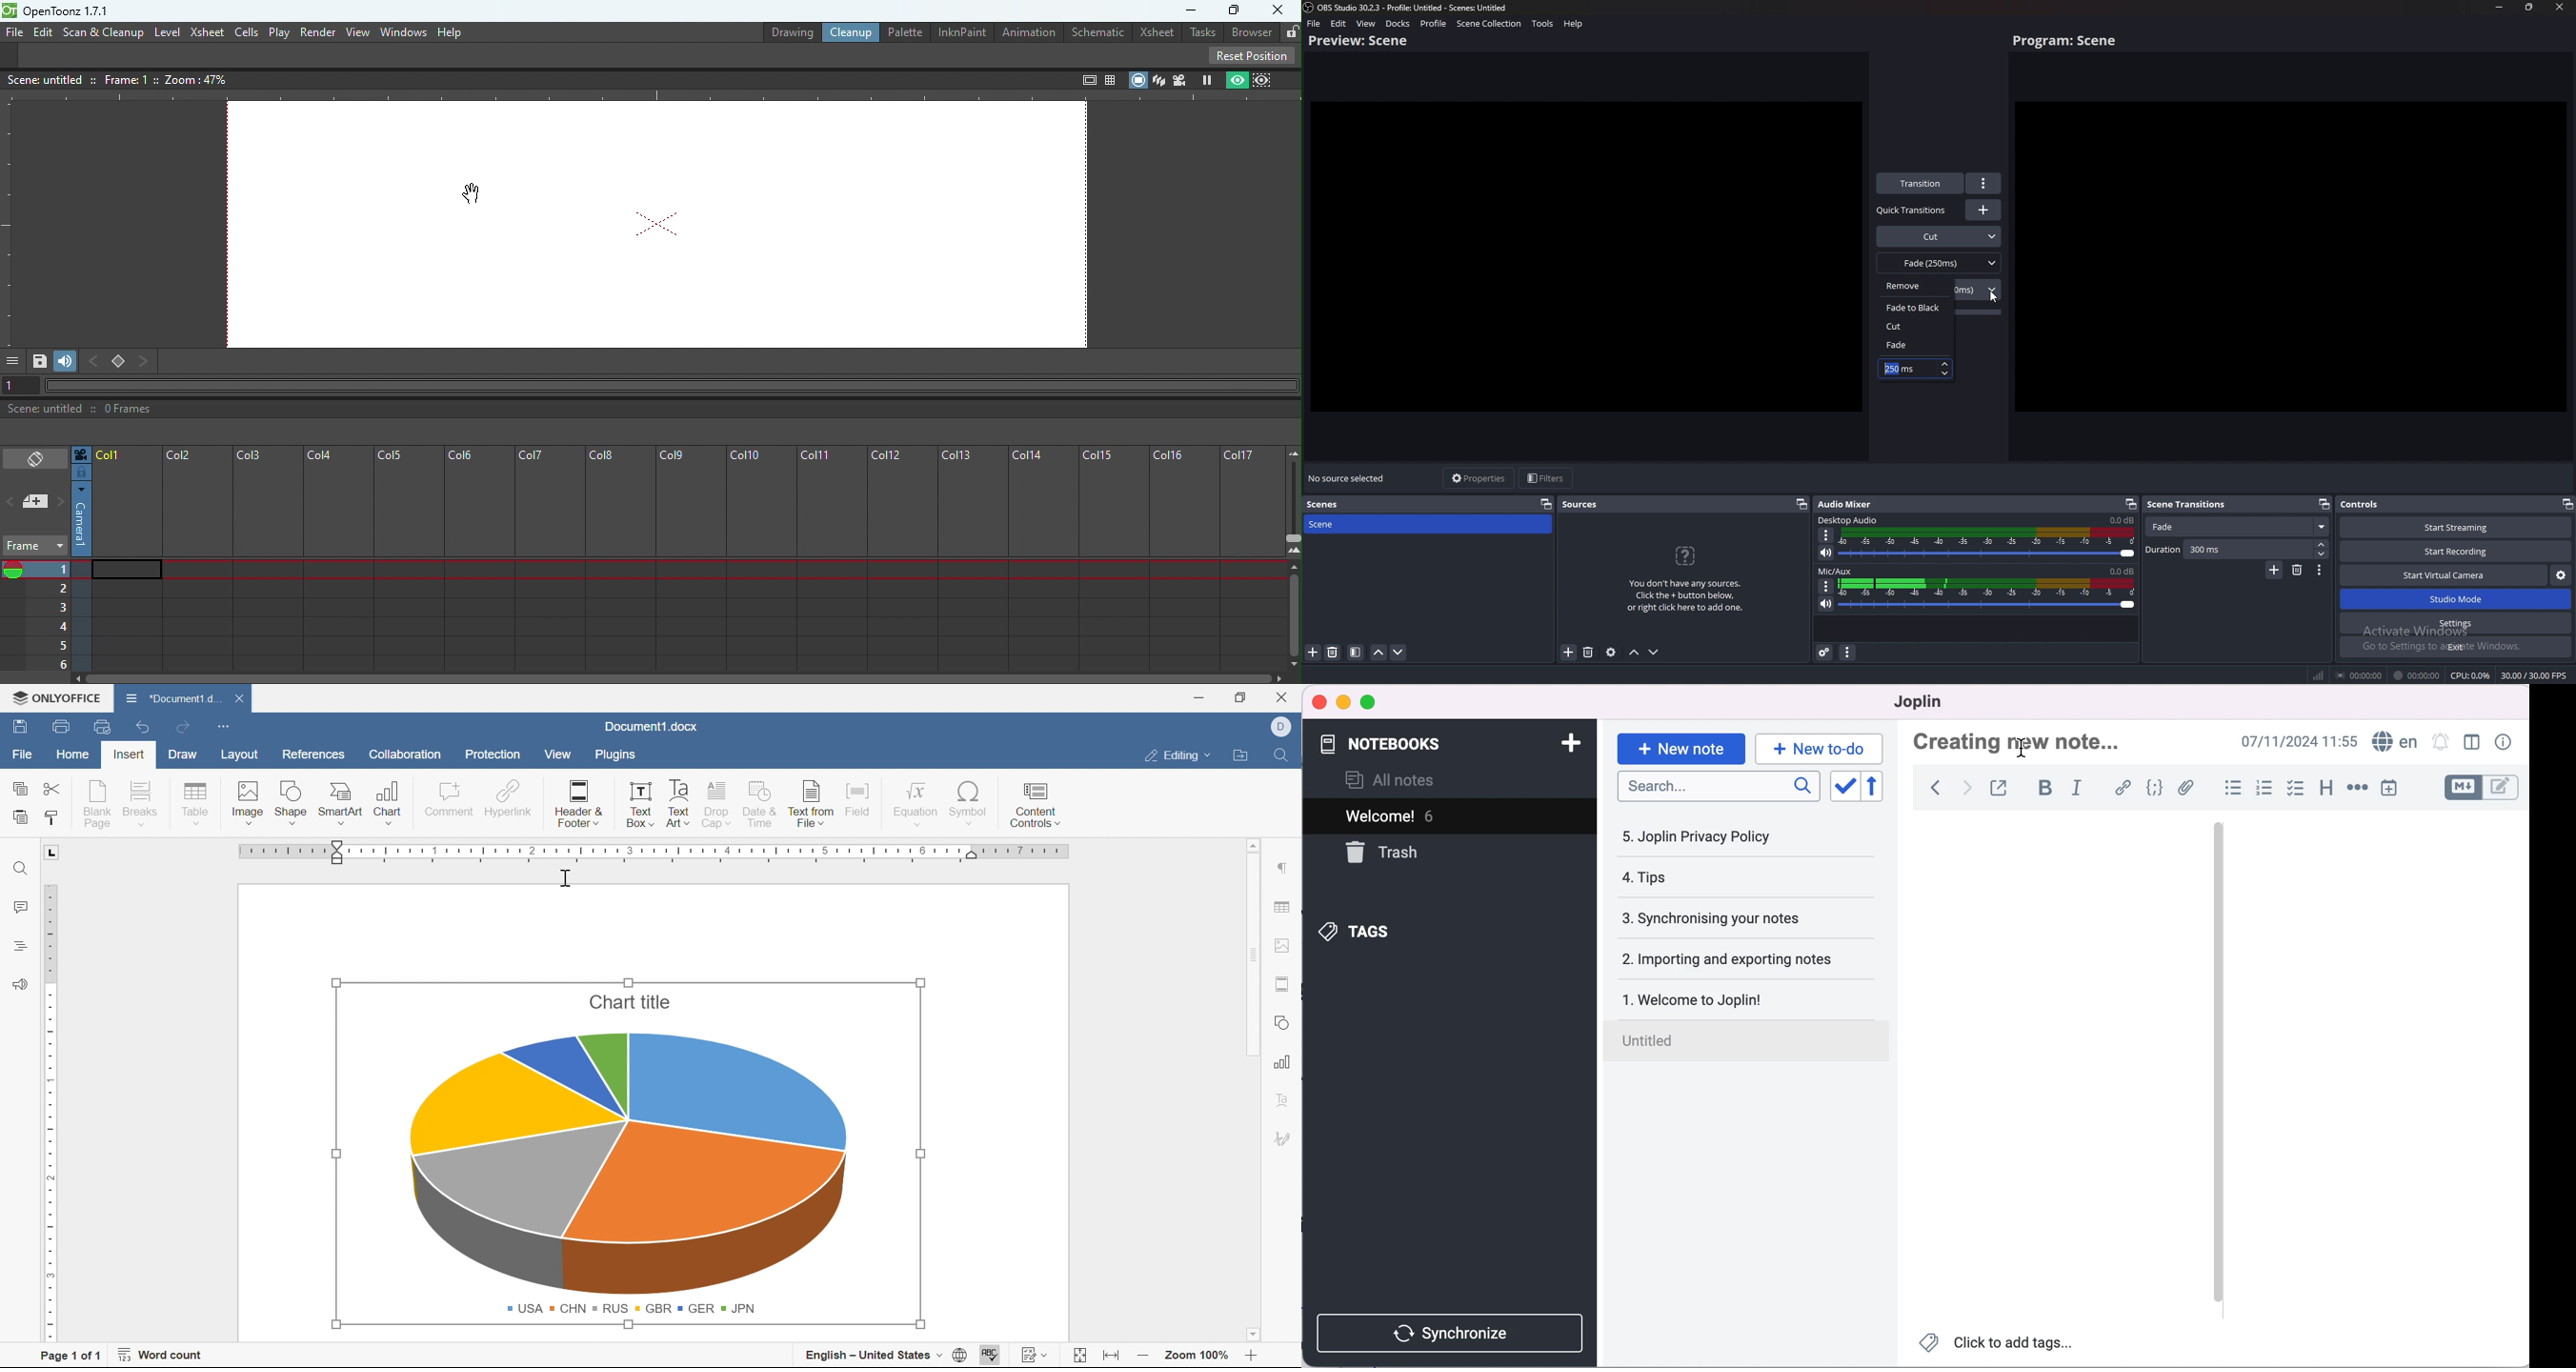  I want to click on Frame, so click(36, 537).